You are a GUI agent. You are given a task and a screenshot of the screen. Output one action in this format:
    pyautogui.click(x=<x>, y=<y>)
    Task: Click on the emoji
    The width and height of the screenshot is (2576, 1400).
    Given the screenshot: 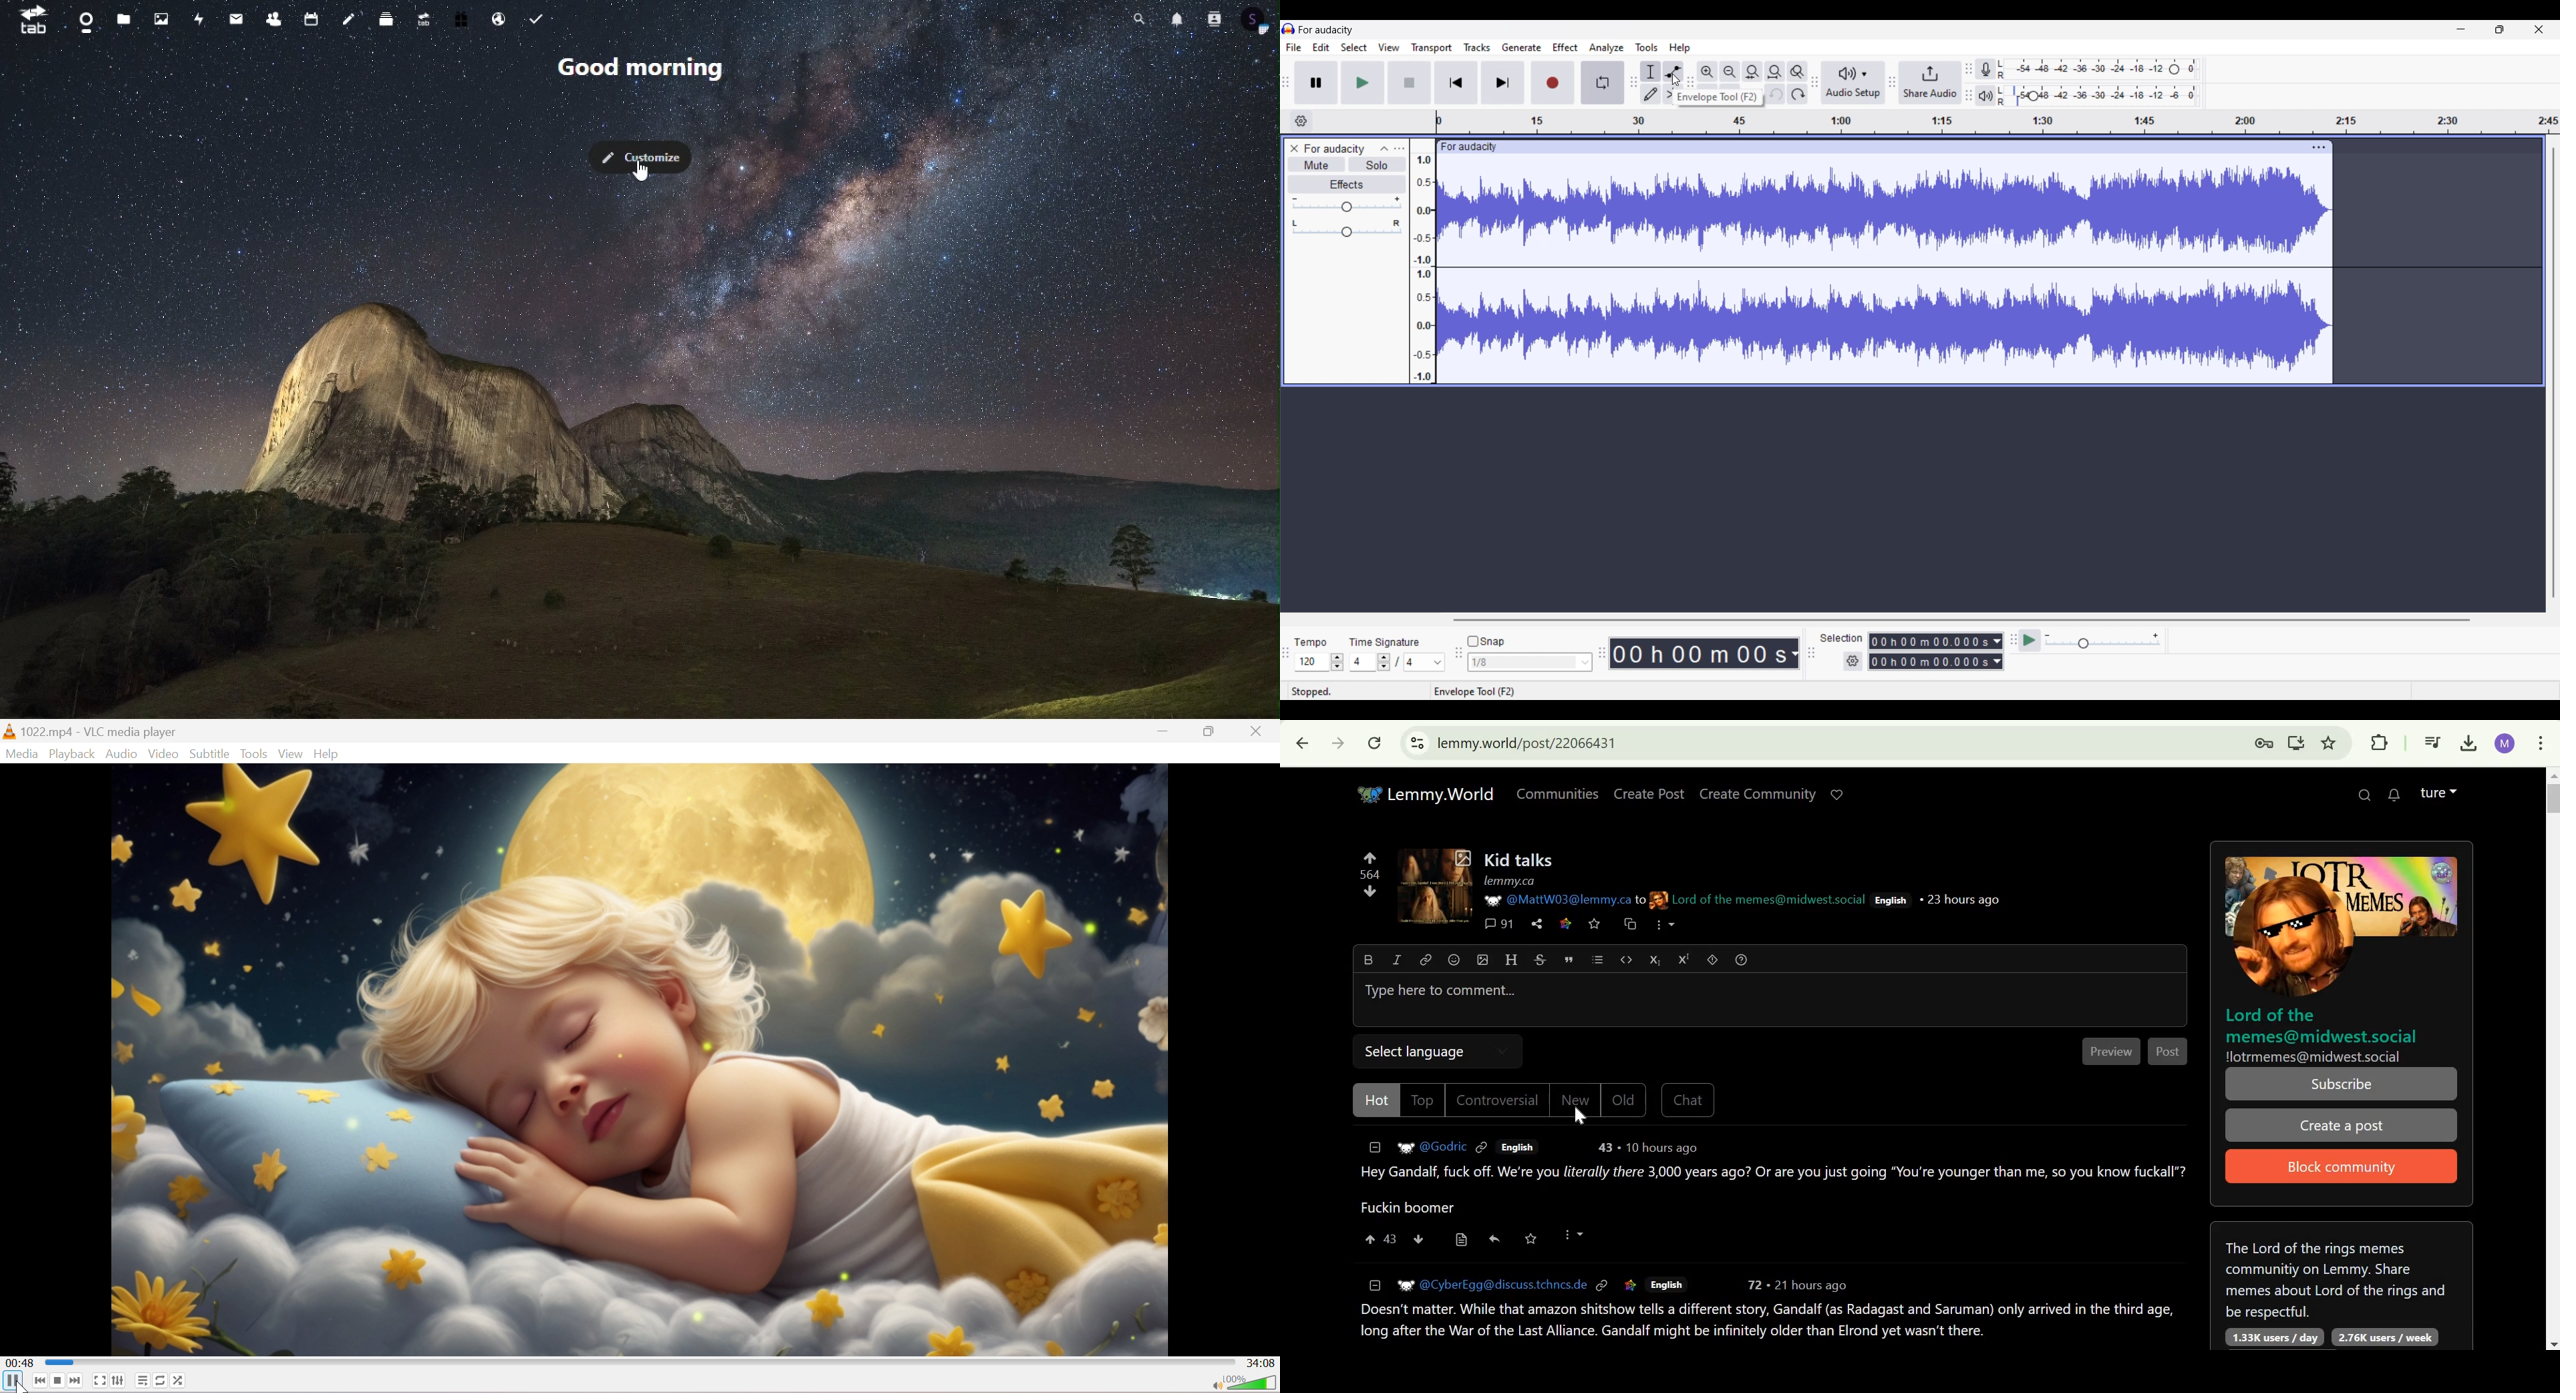 What is the action you would take?
    pyautogui.click(x=1453, y=959)
    